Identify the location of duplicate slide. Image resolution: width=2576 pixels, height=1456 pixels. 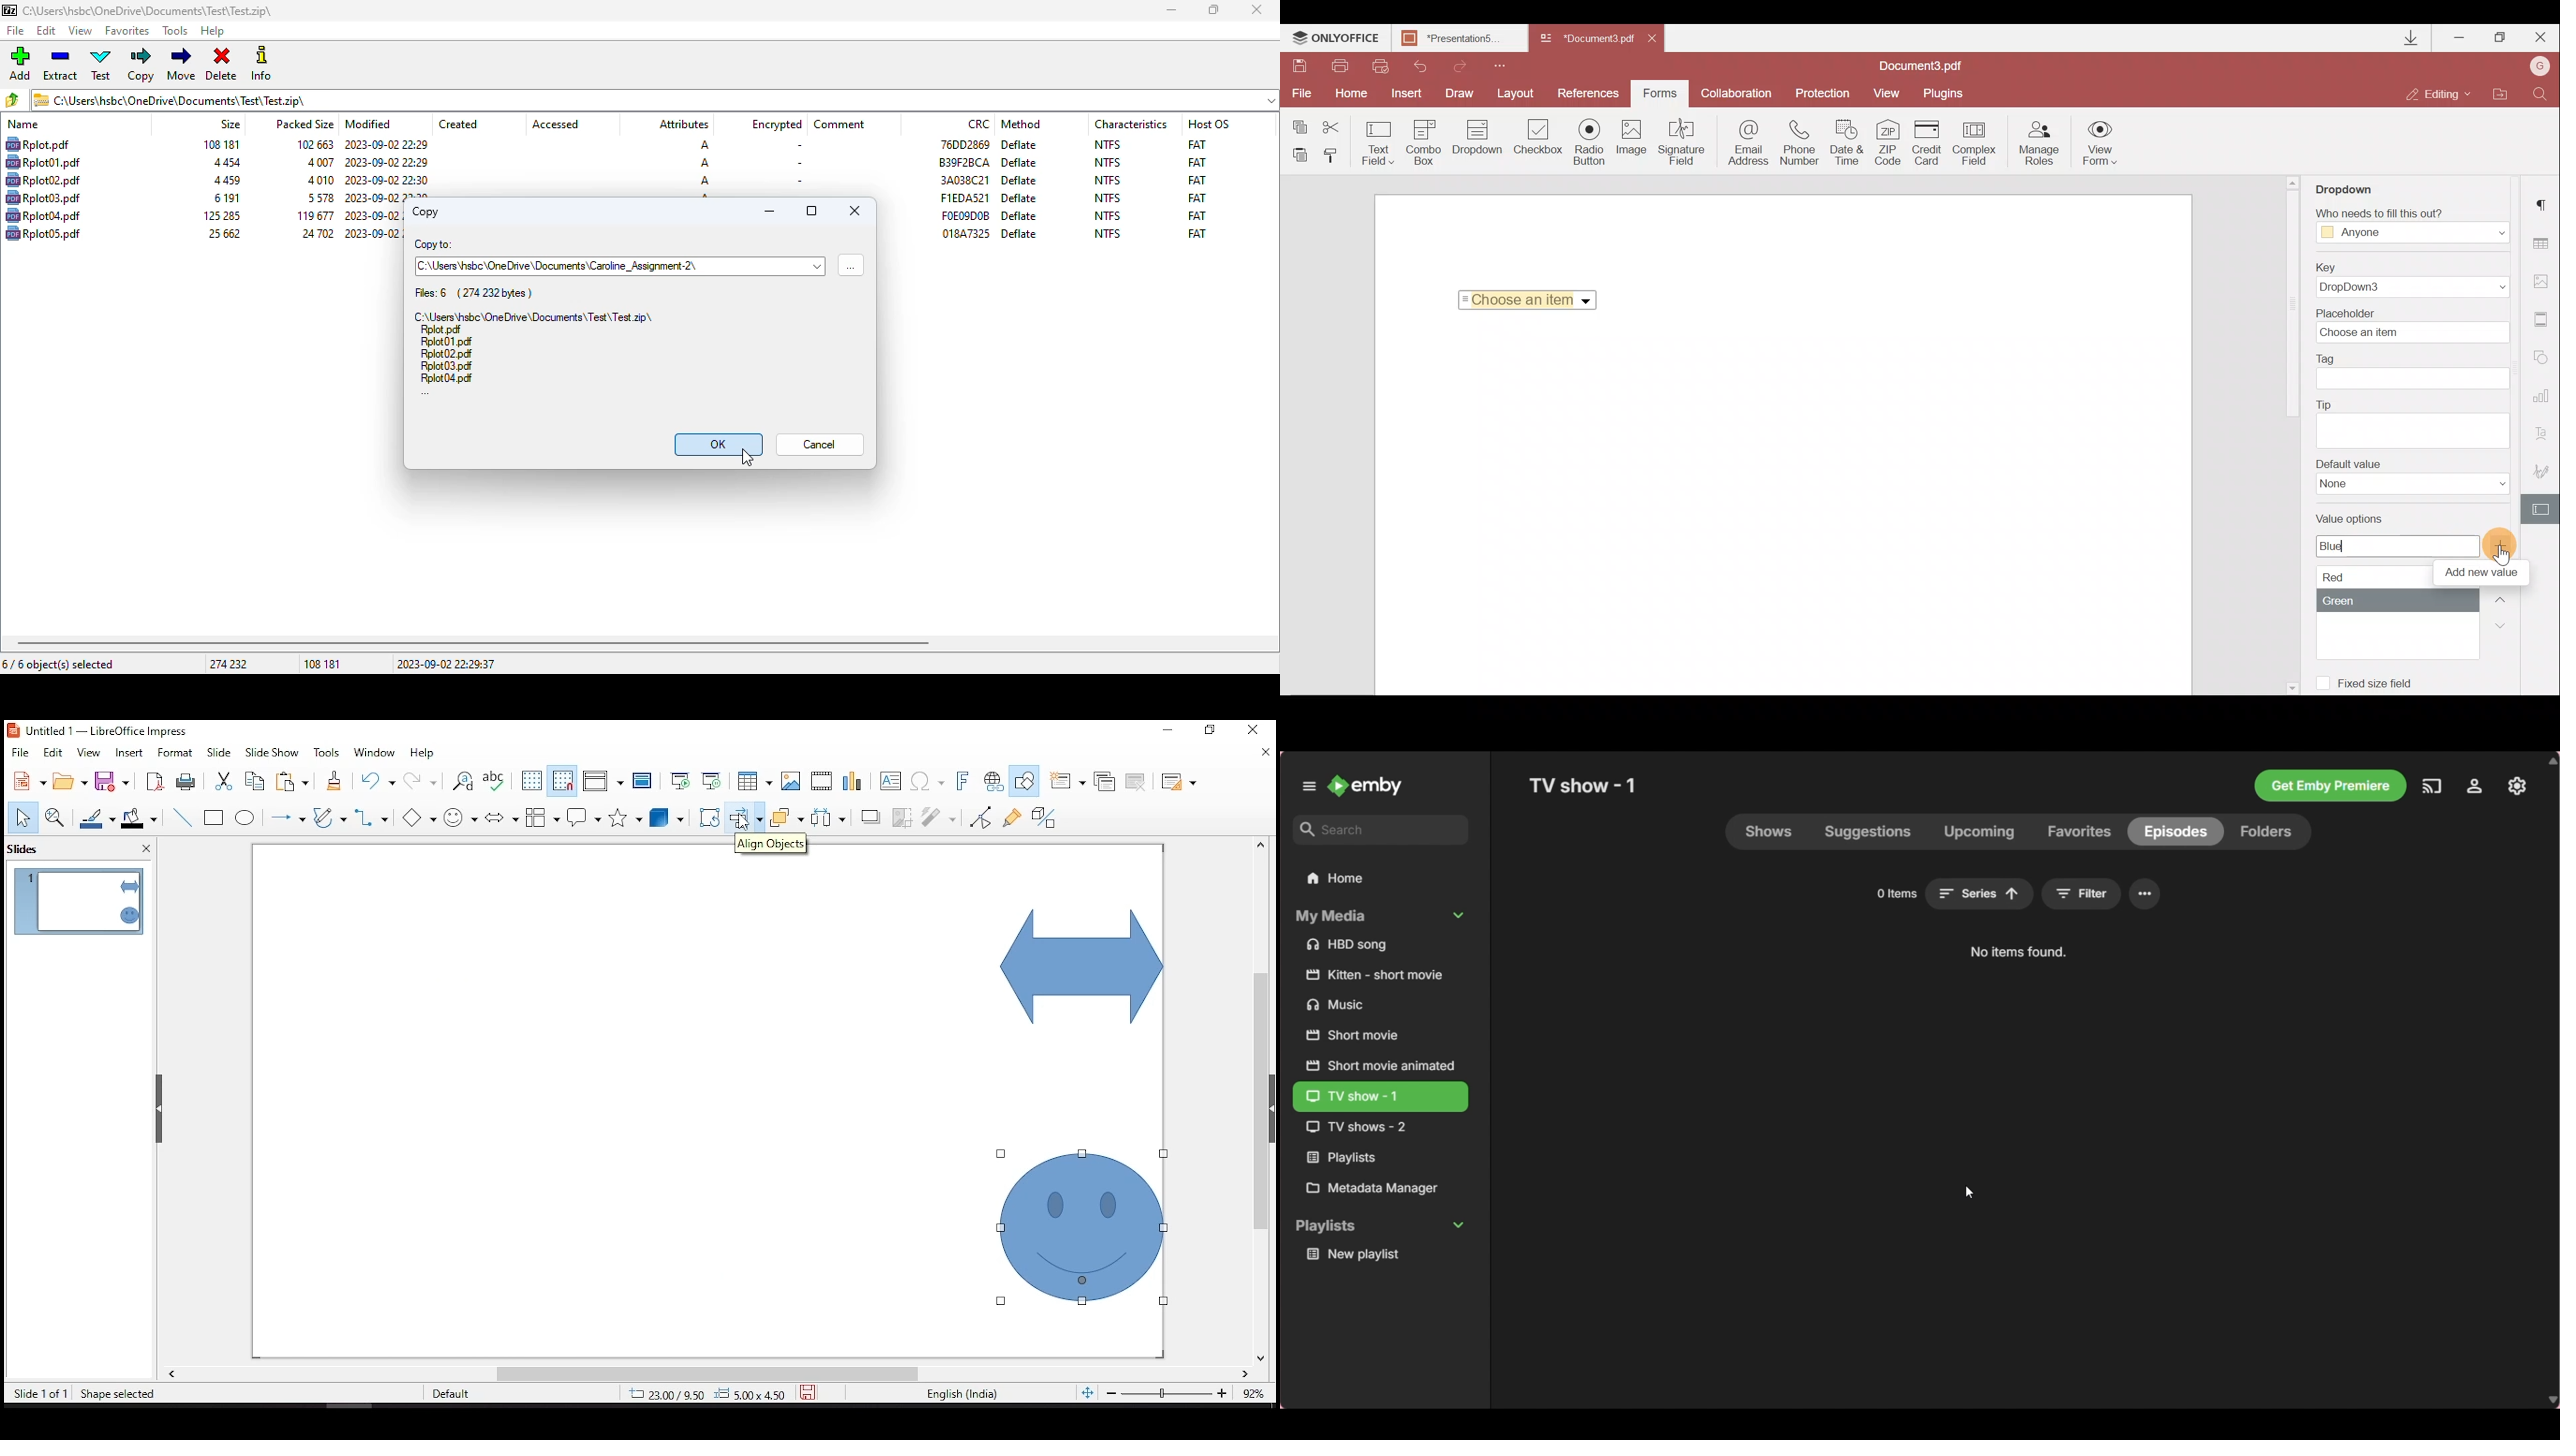
(1103, 778).